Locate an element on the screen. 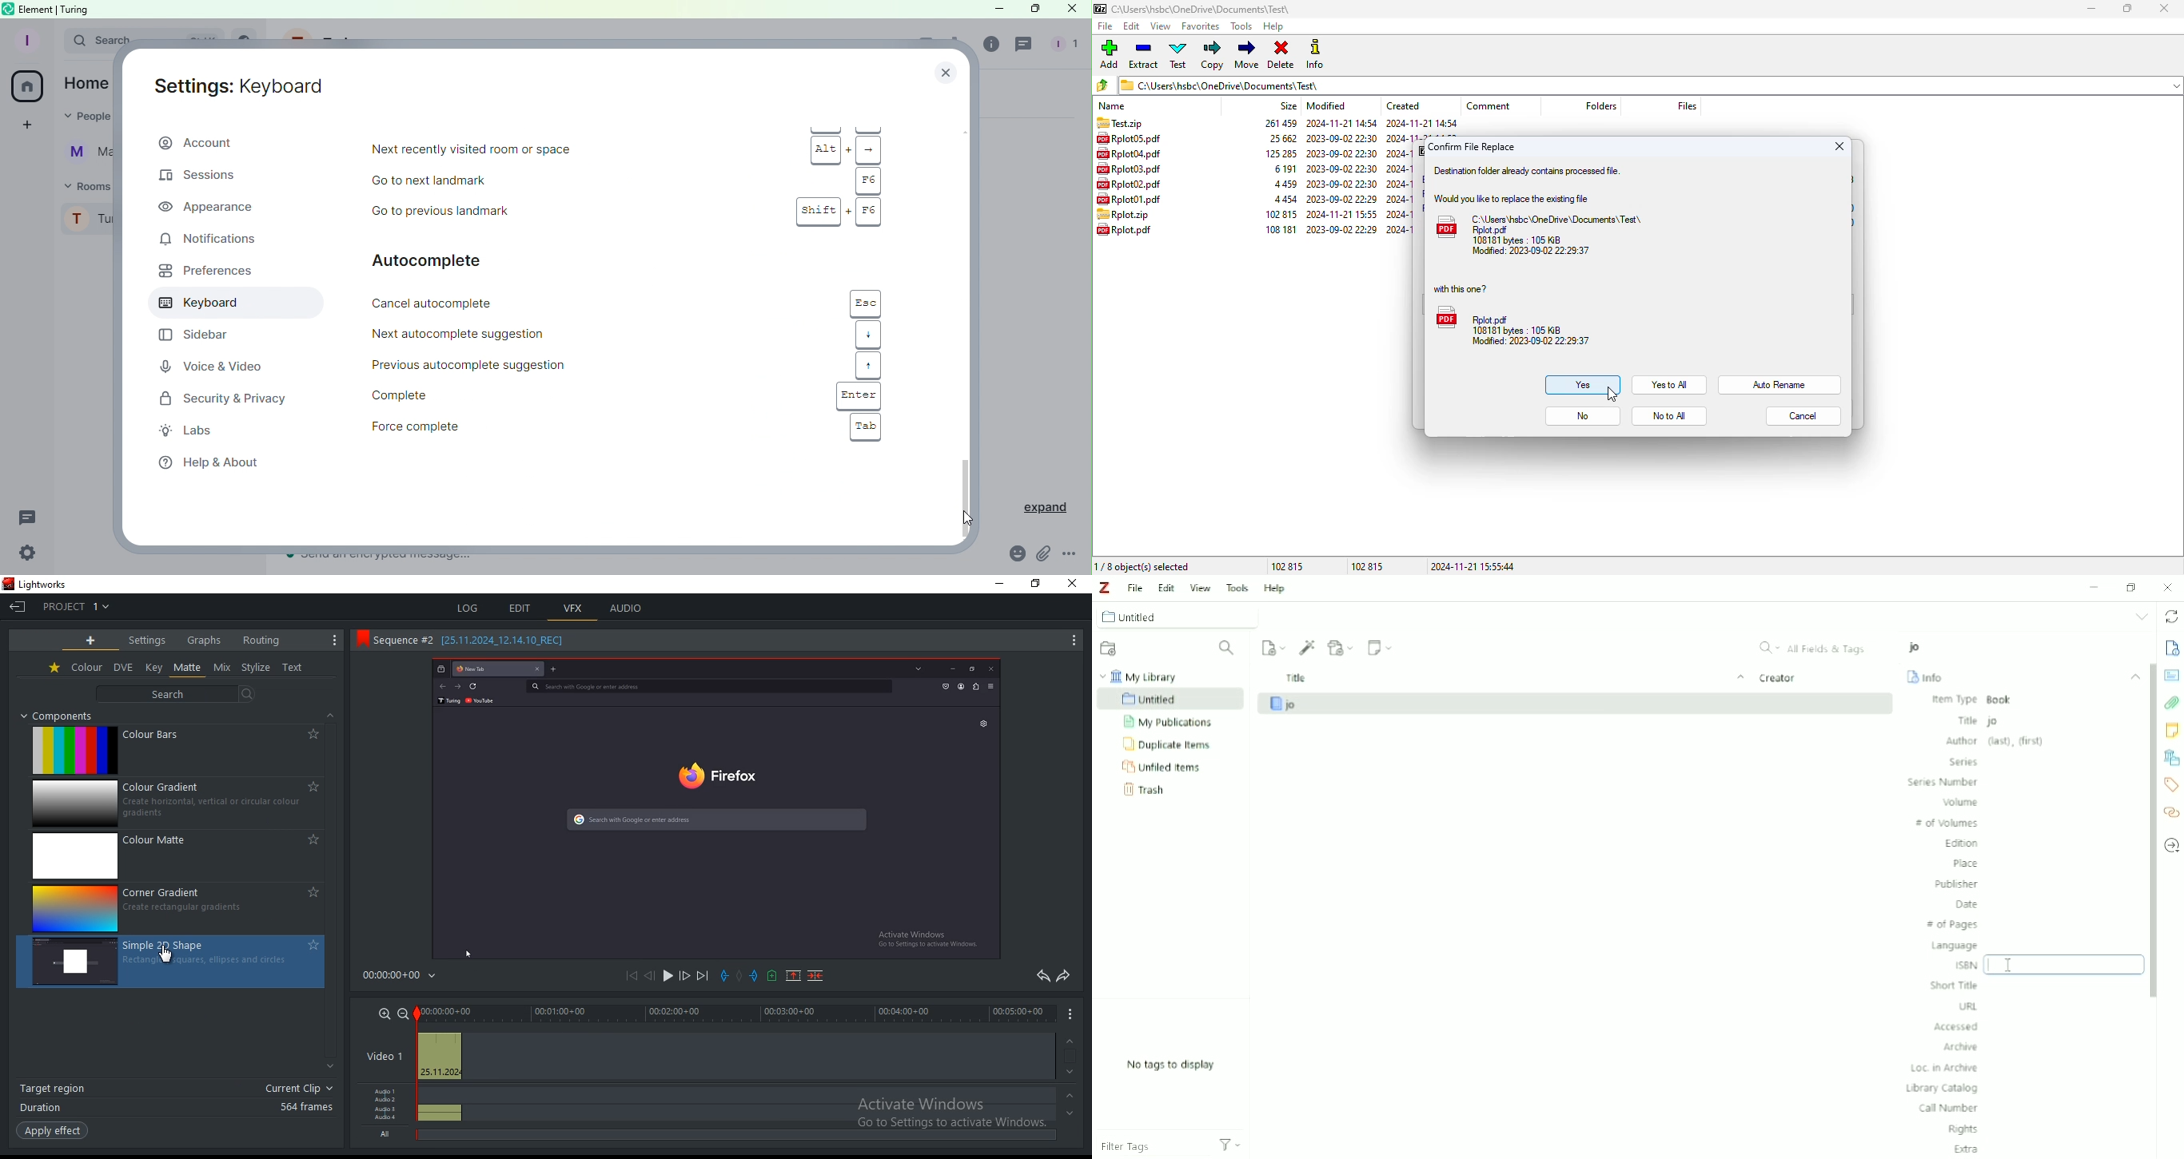 The height and width of the screenshot is (1176, 2184). key is located at coordinates (154, 667).